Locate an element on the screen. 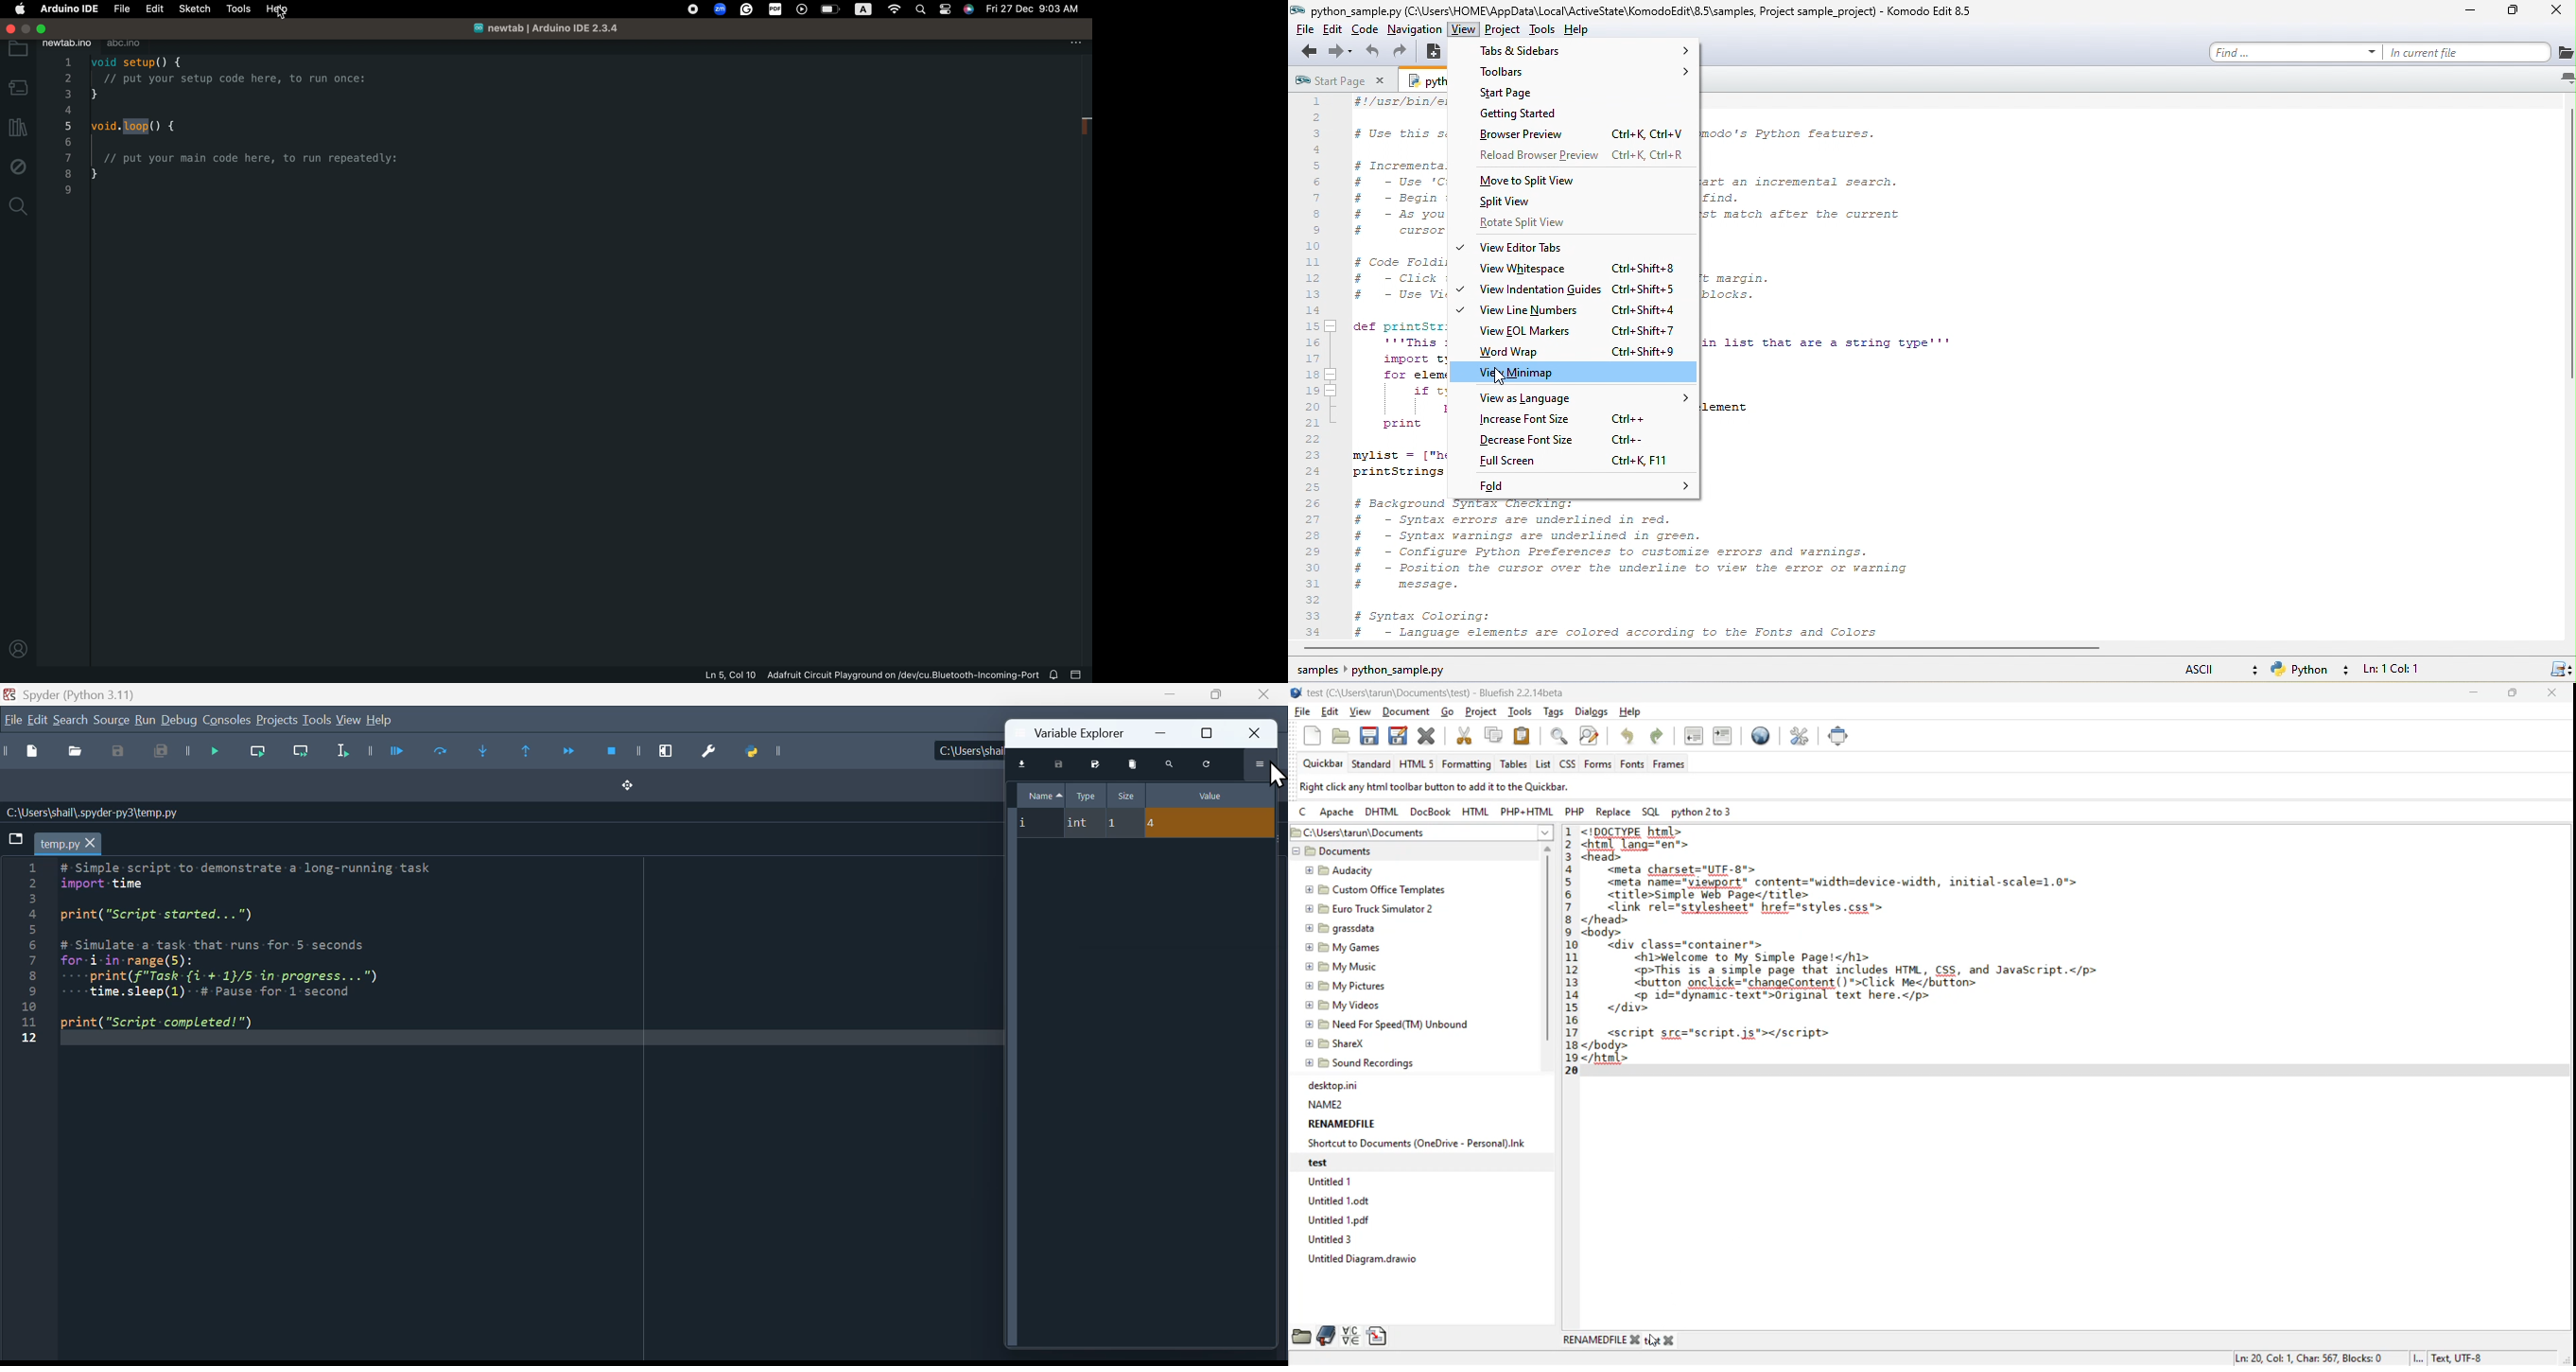 Image resolution: width=2576 pixels, height=1372 pixels. run is located at coordinates (144, 721).